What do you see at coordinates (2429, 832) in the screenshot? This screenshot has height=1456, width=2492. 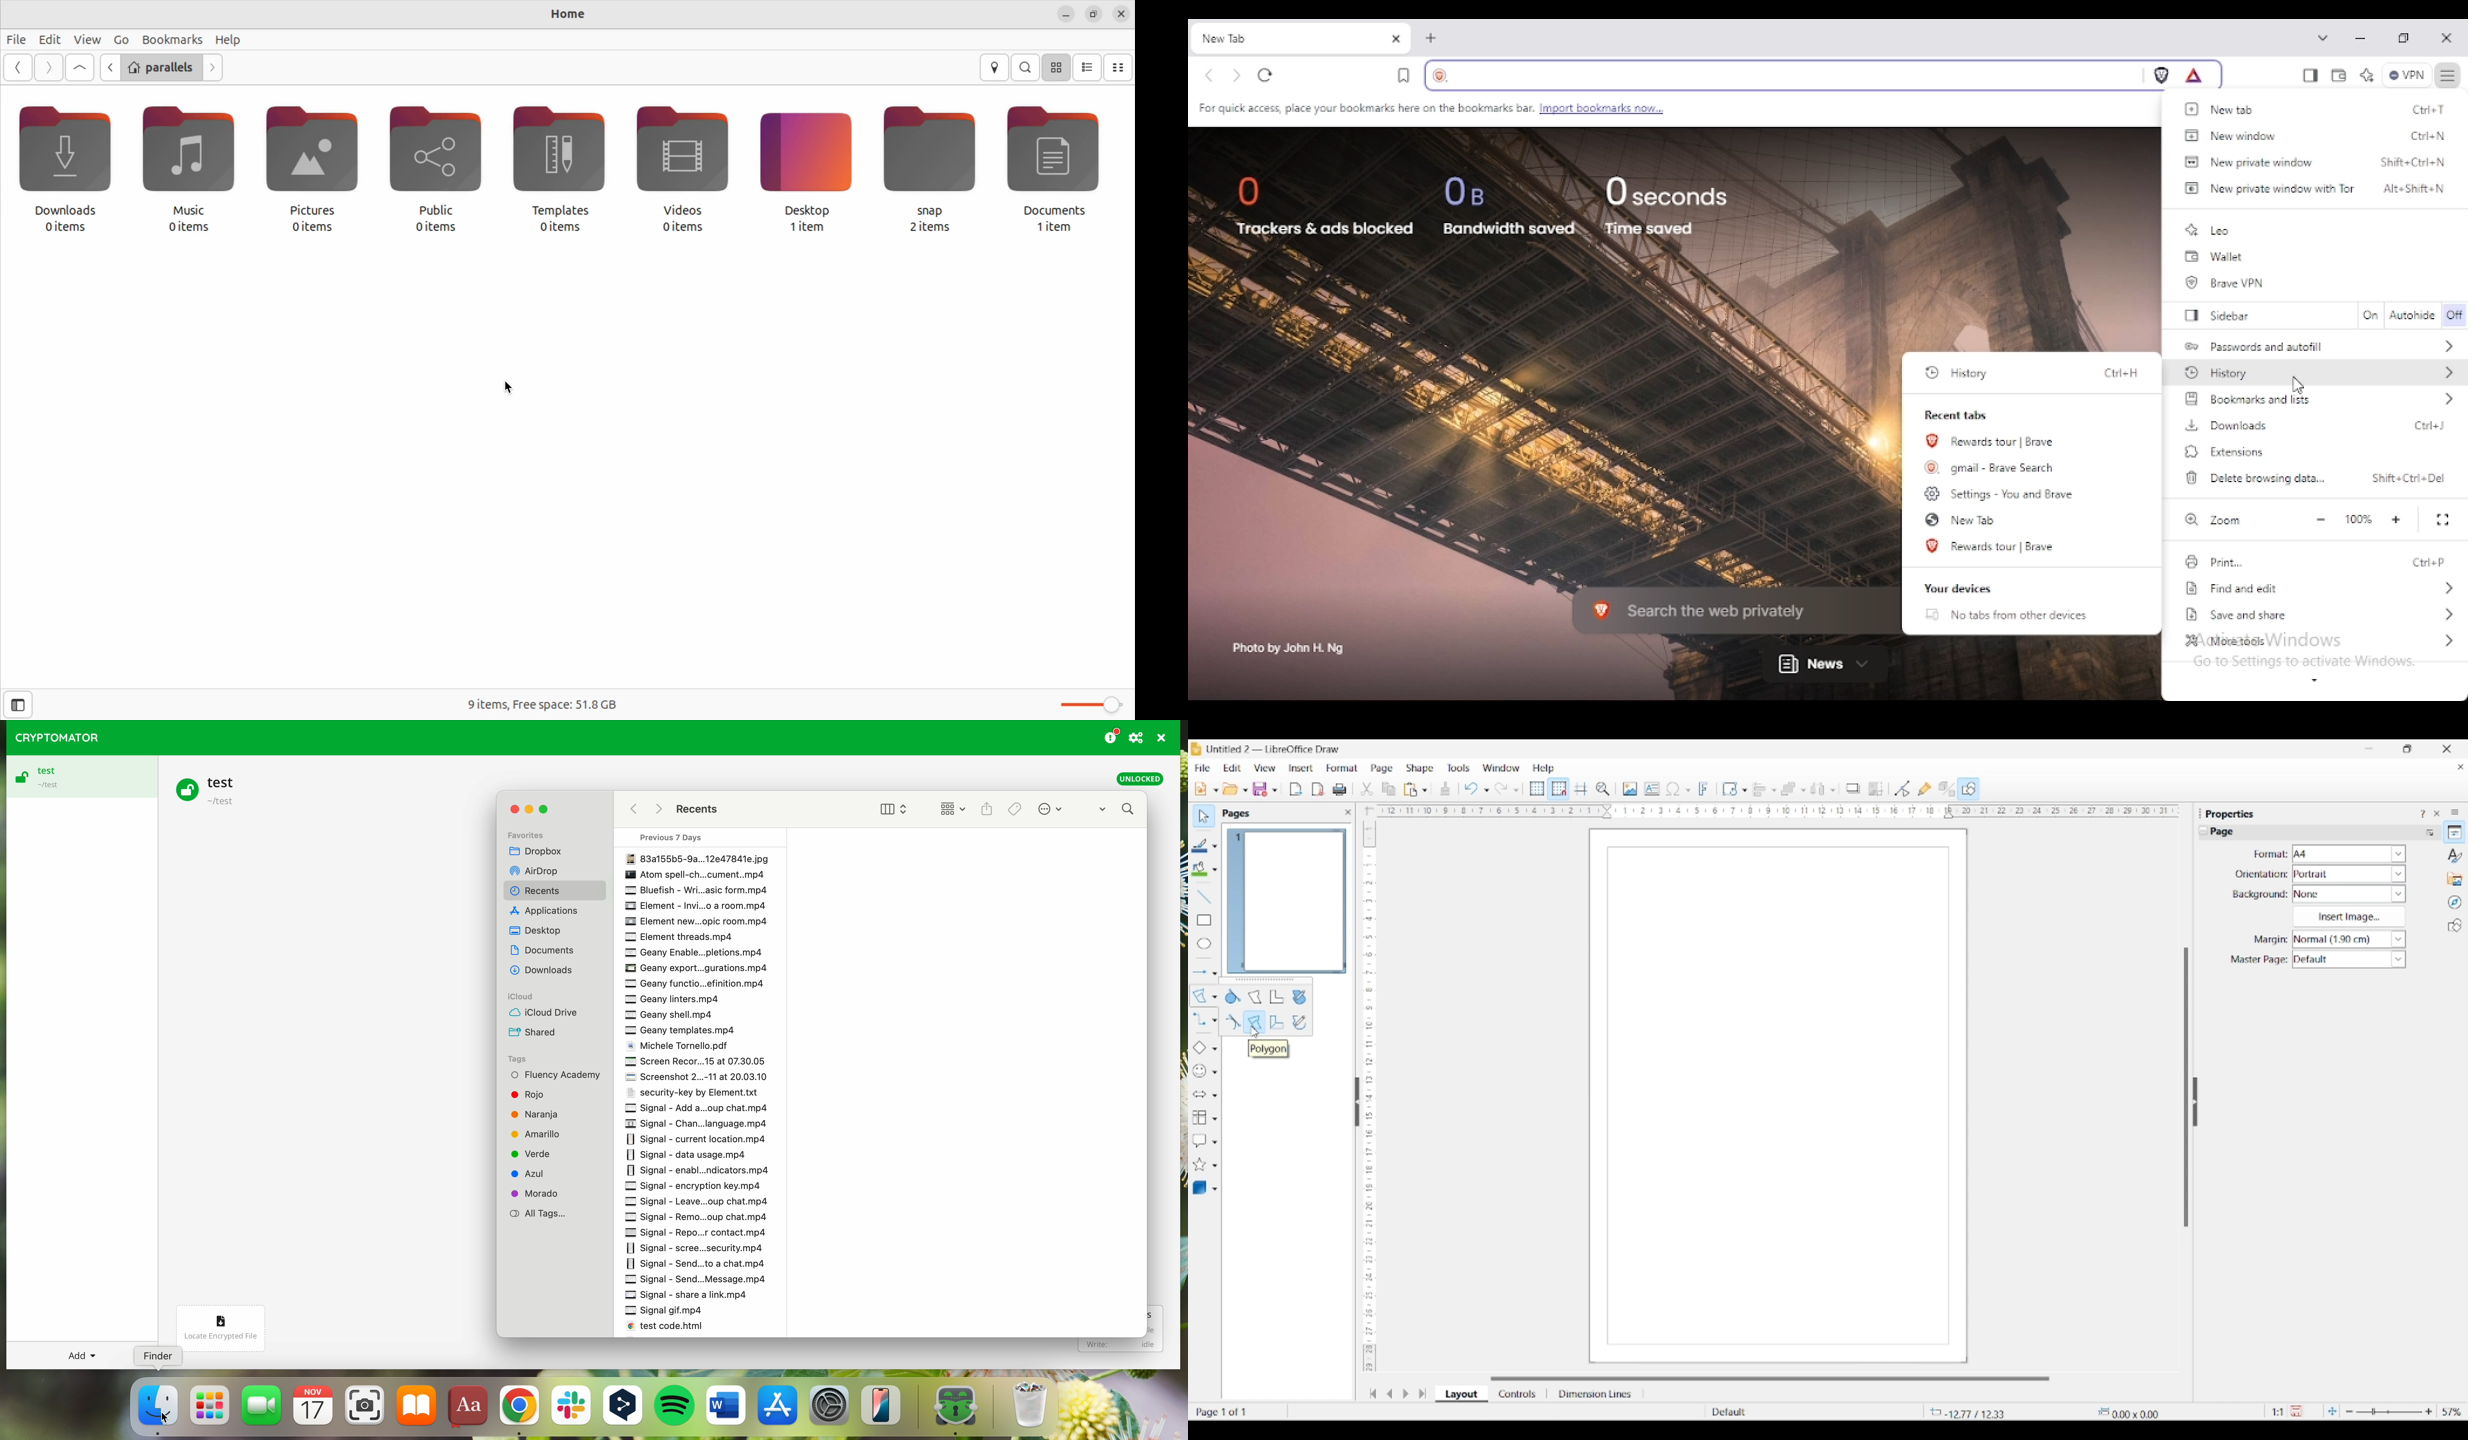 I see `More options` at bounding box center [2429, 832].